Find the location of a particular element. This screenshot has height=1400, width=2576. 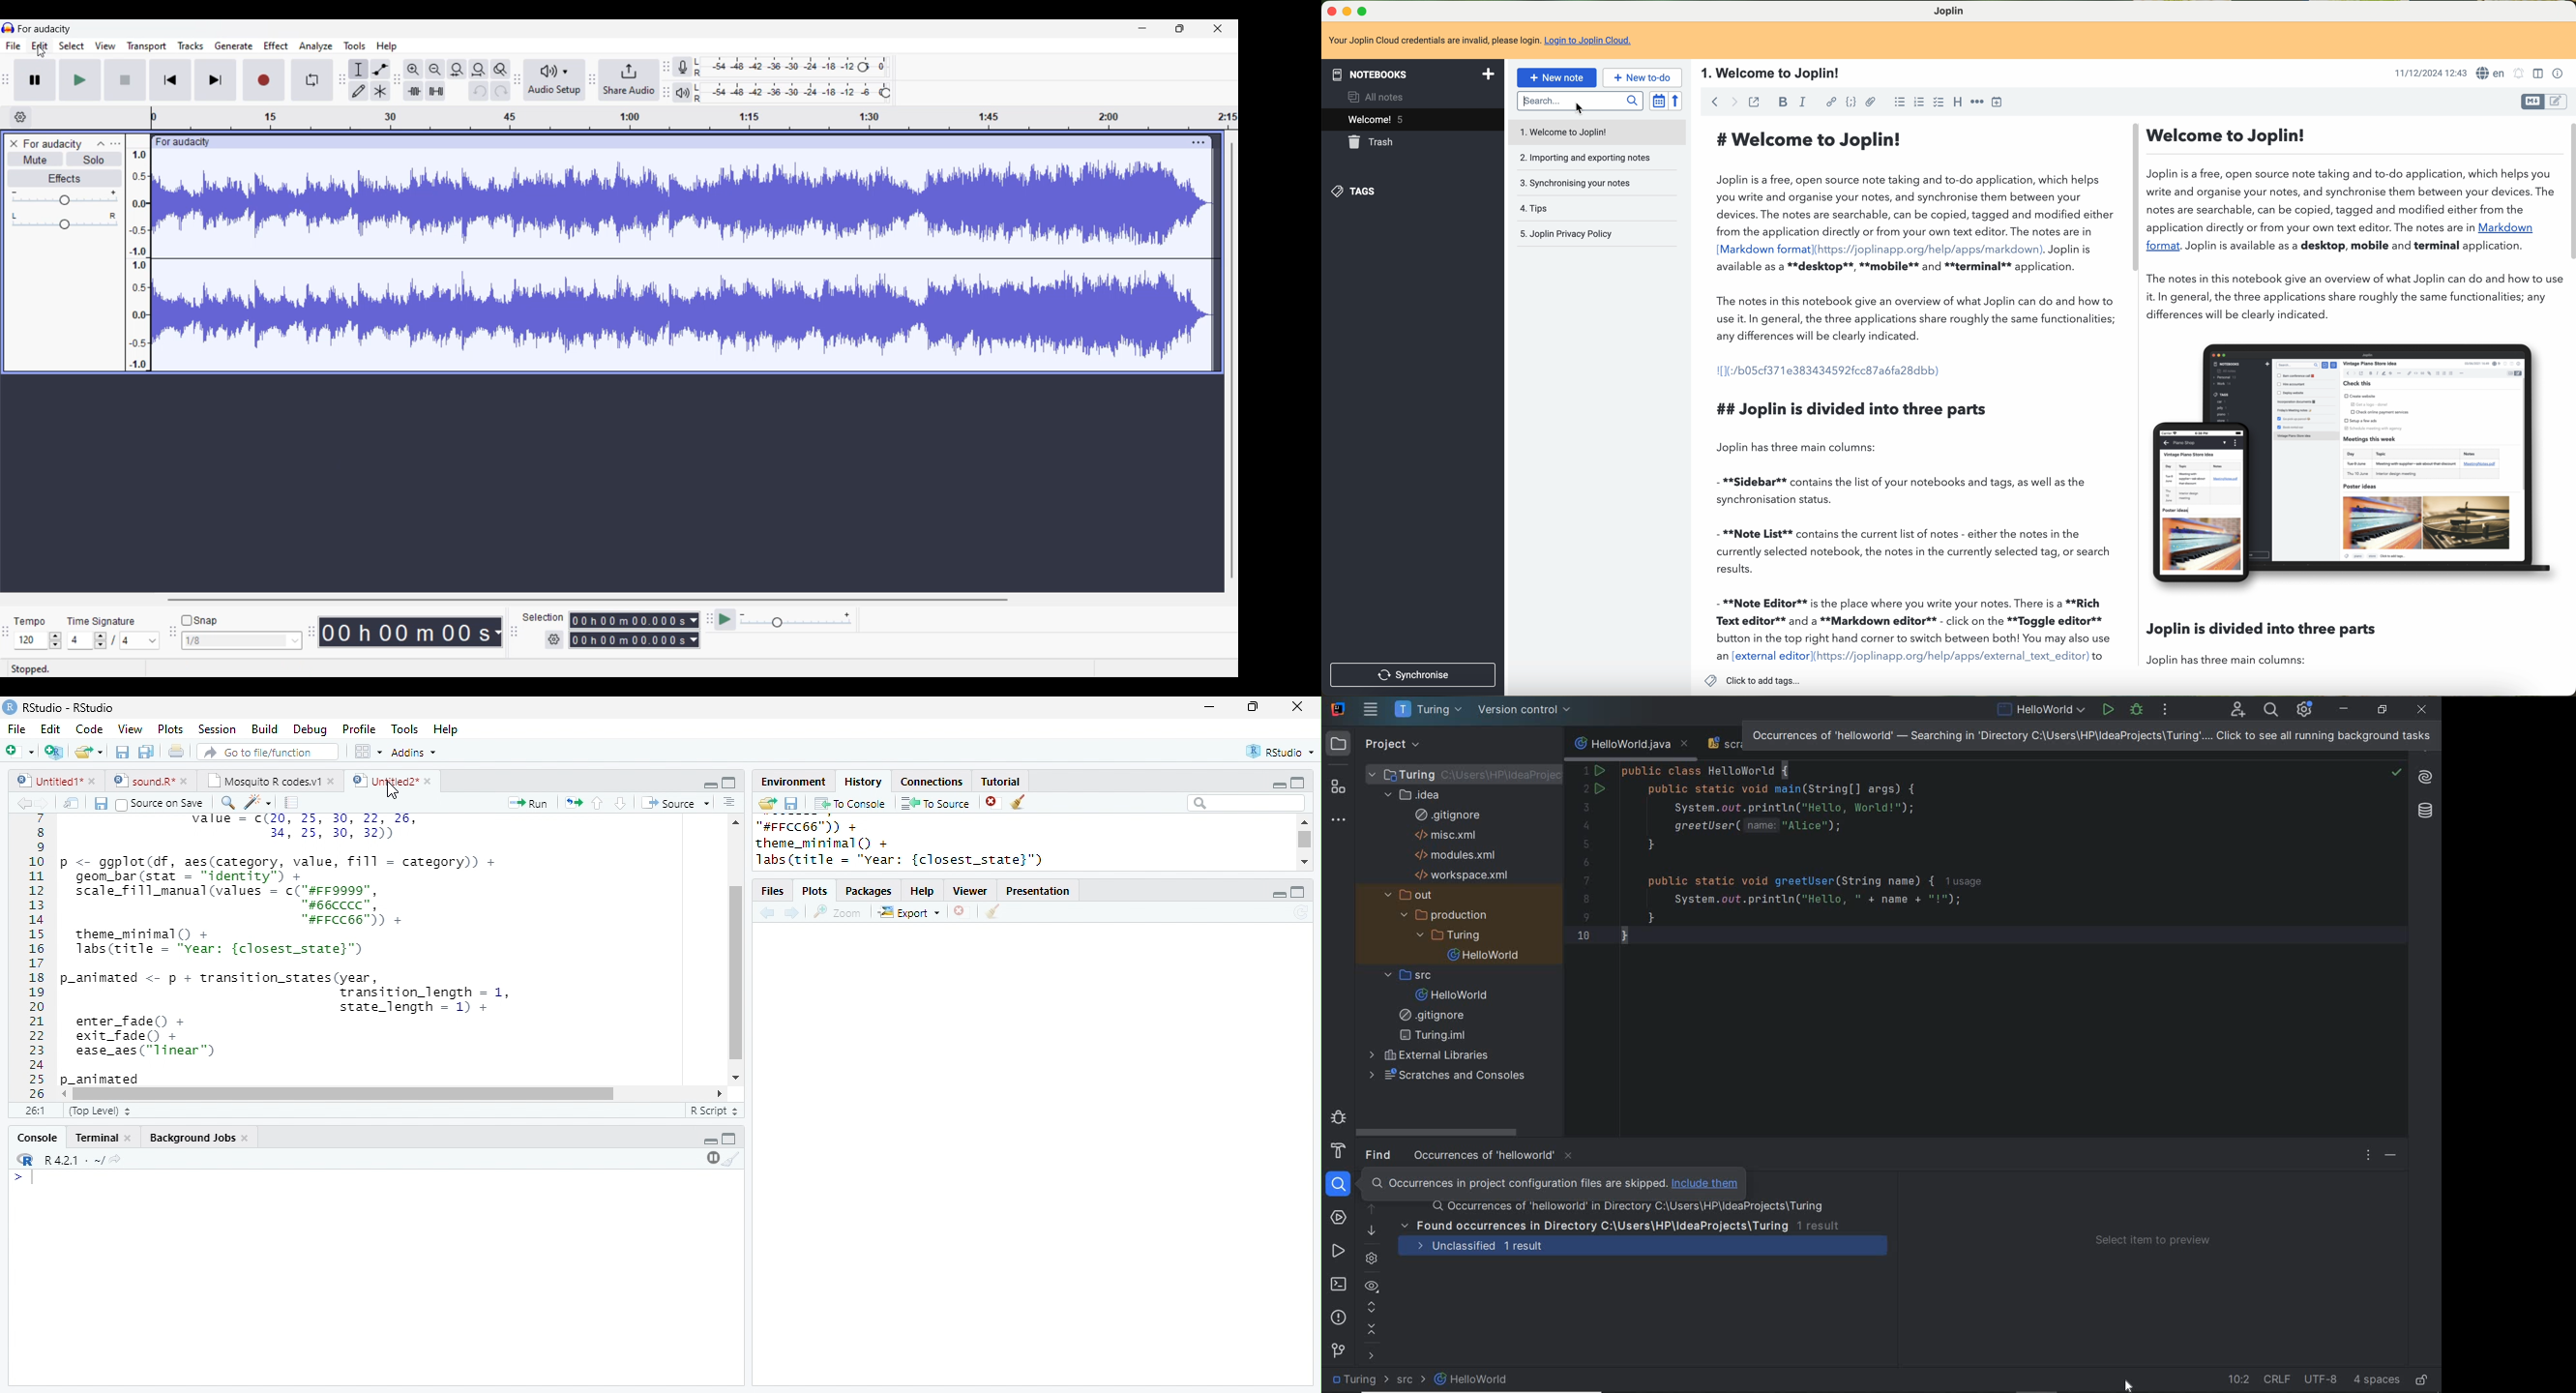

cursor is located at coordinates (391, 791).